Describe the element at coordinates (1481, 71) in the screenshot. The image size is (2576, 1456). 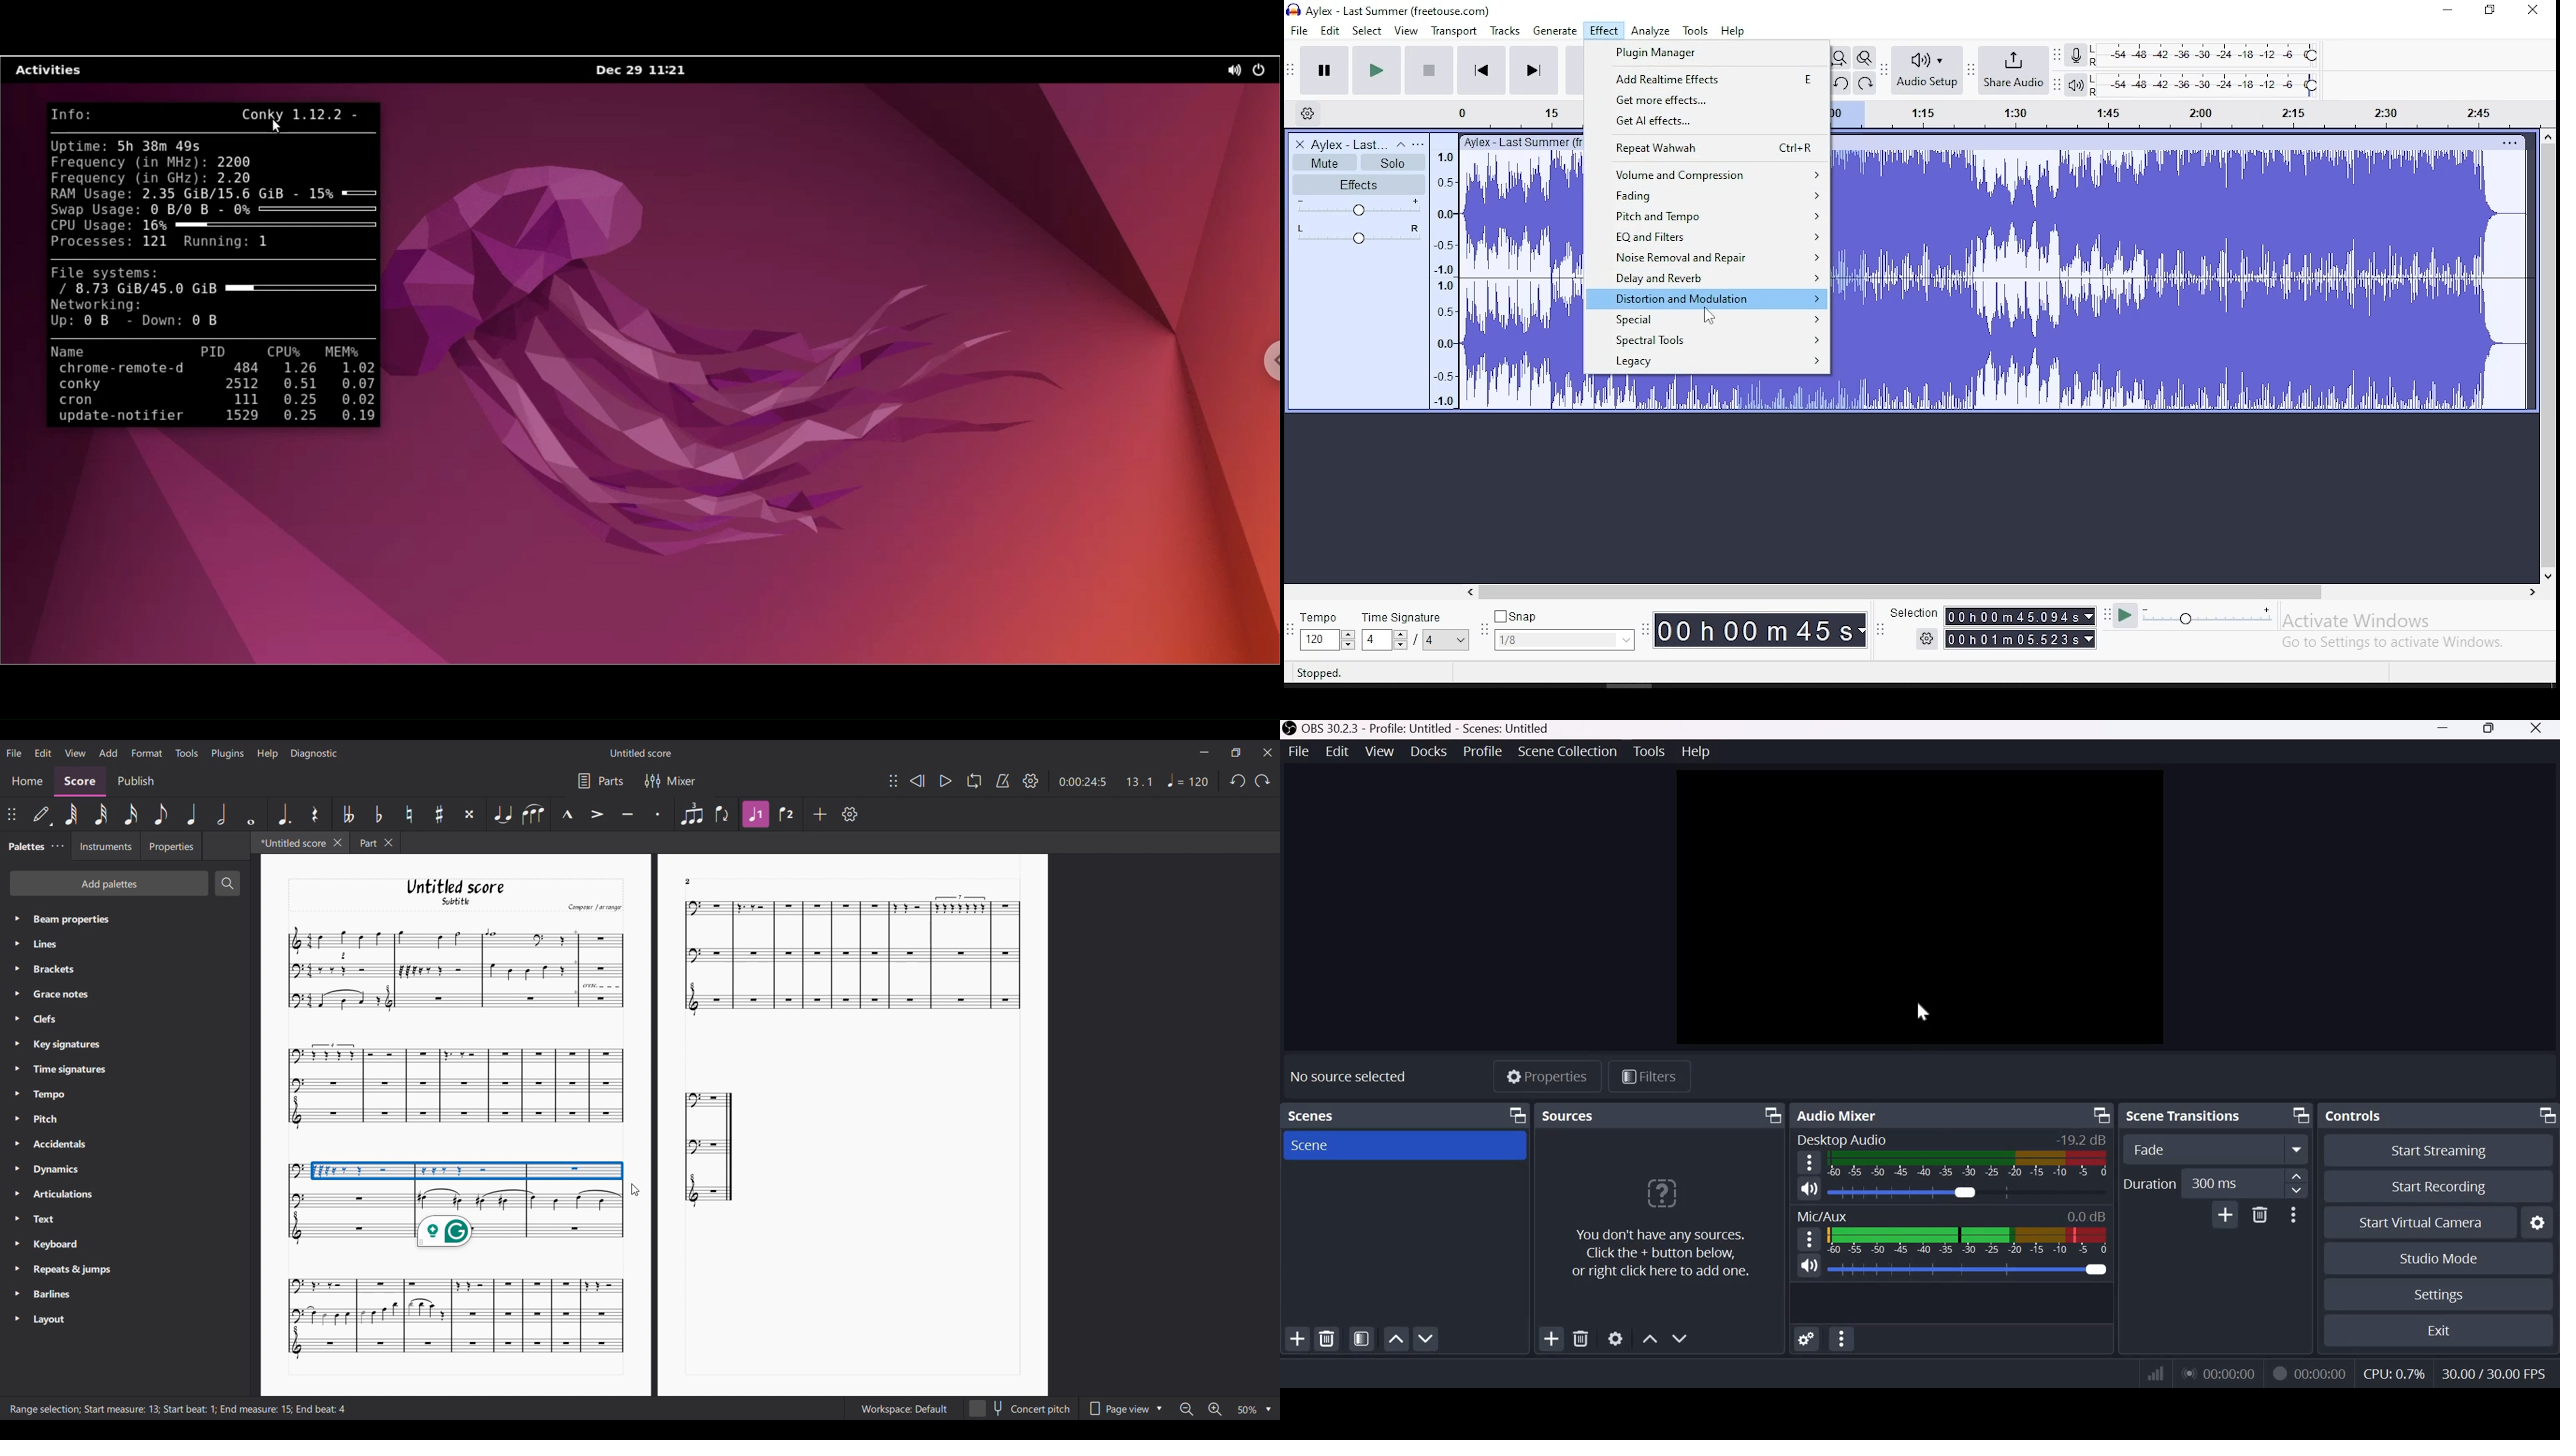
I see `skip to start` at that location.